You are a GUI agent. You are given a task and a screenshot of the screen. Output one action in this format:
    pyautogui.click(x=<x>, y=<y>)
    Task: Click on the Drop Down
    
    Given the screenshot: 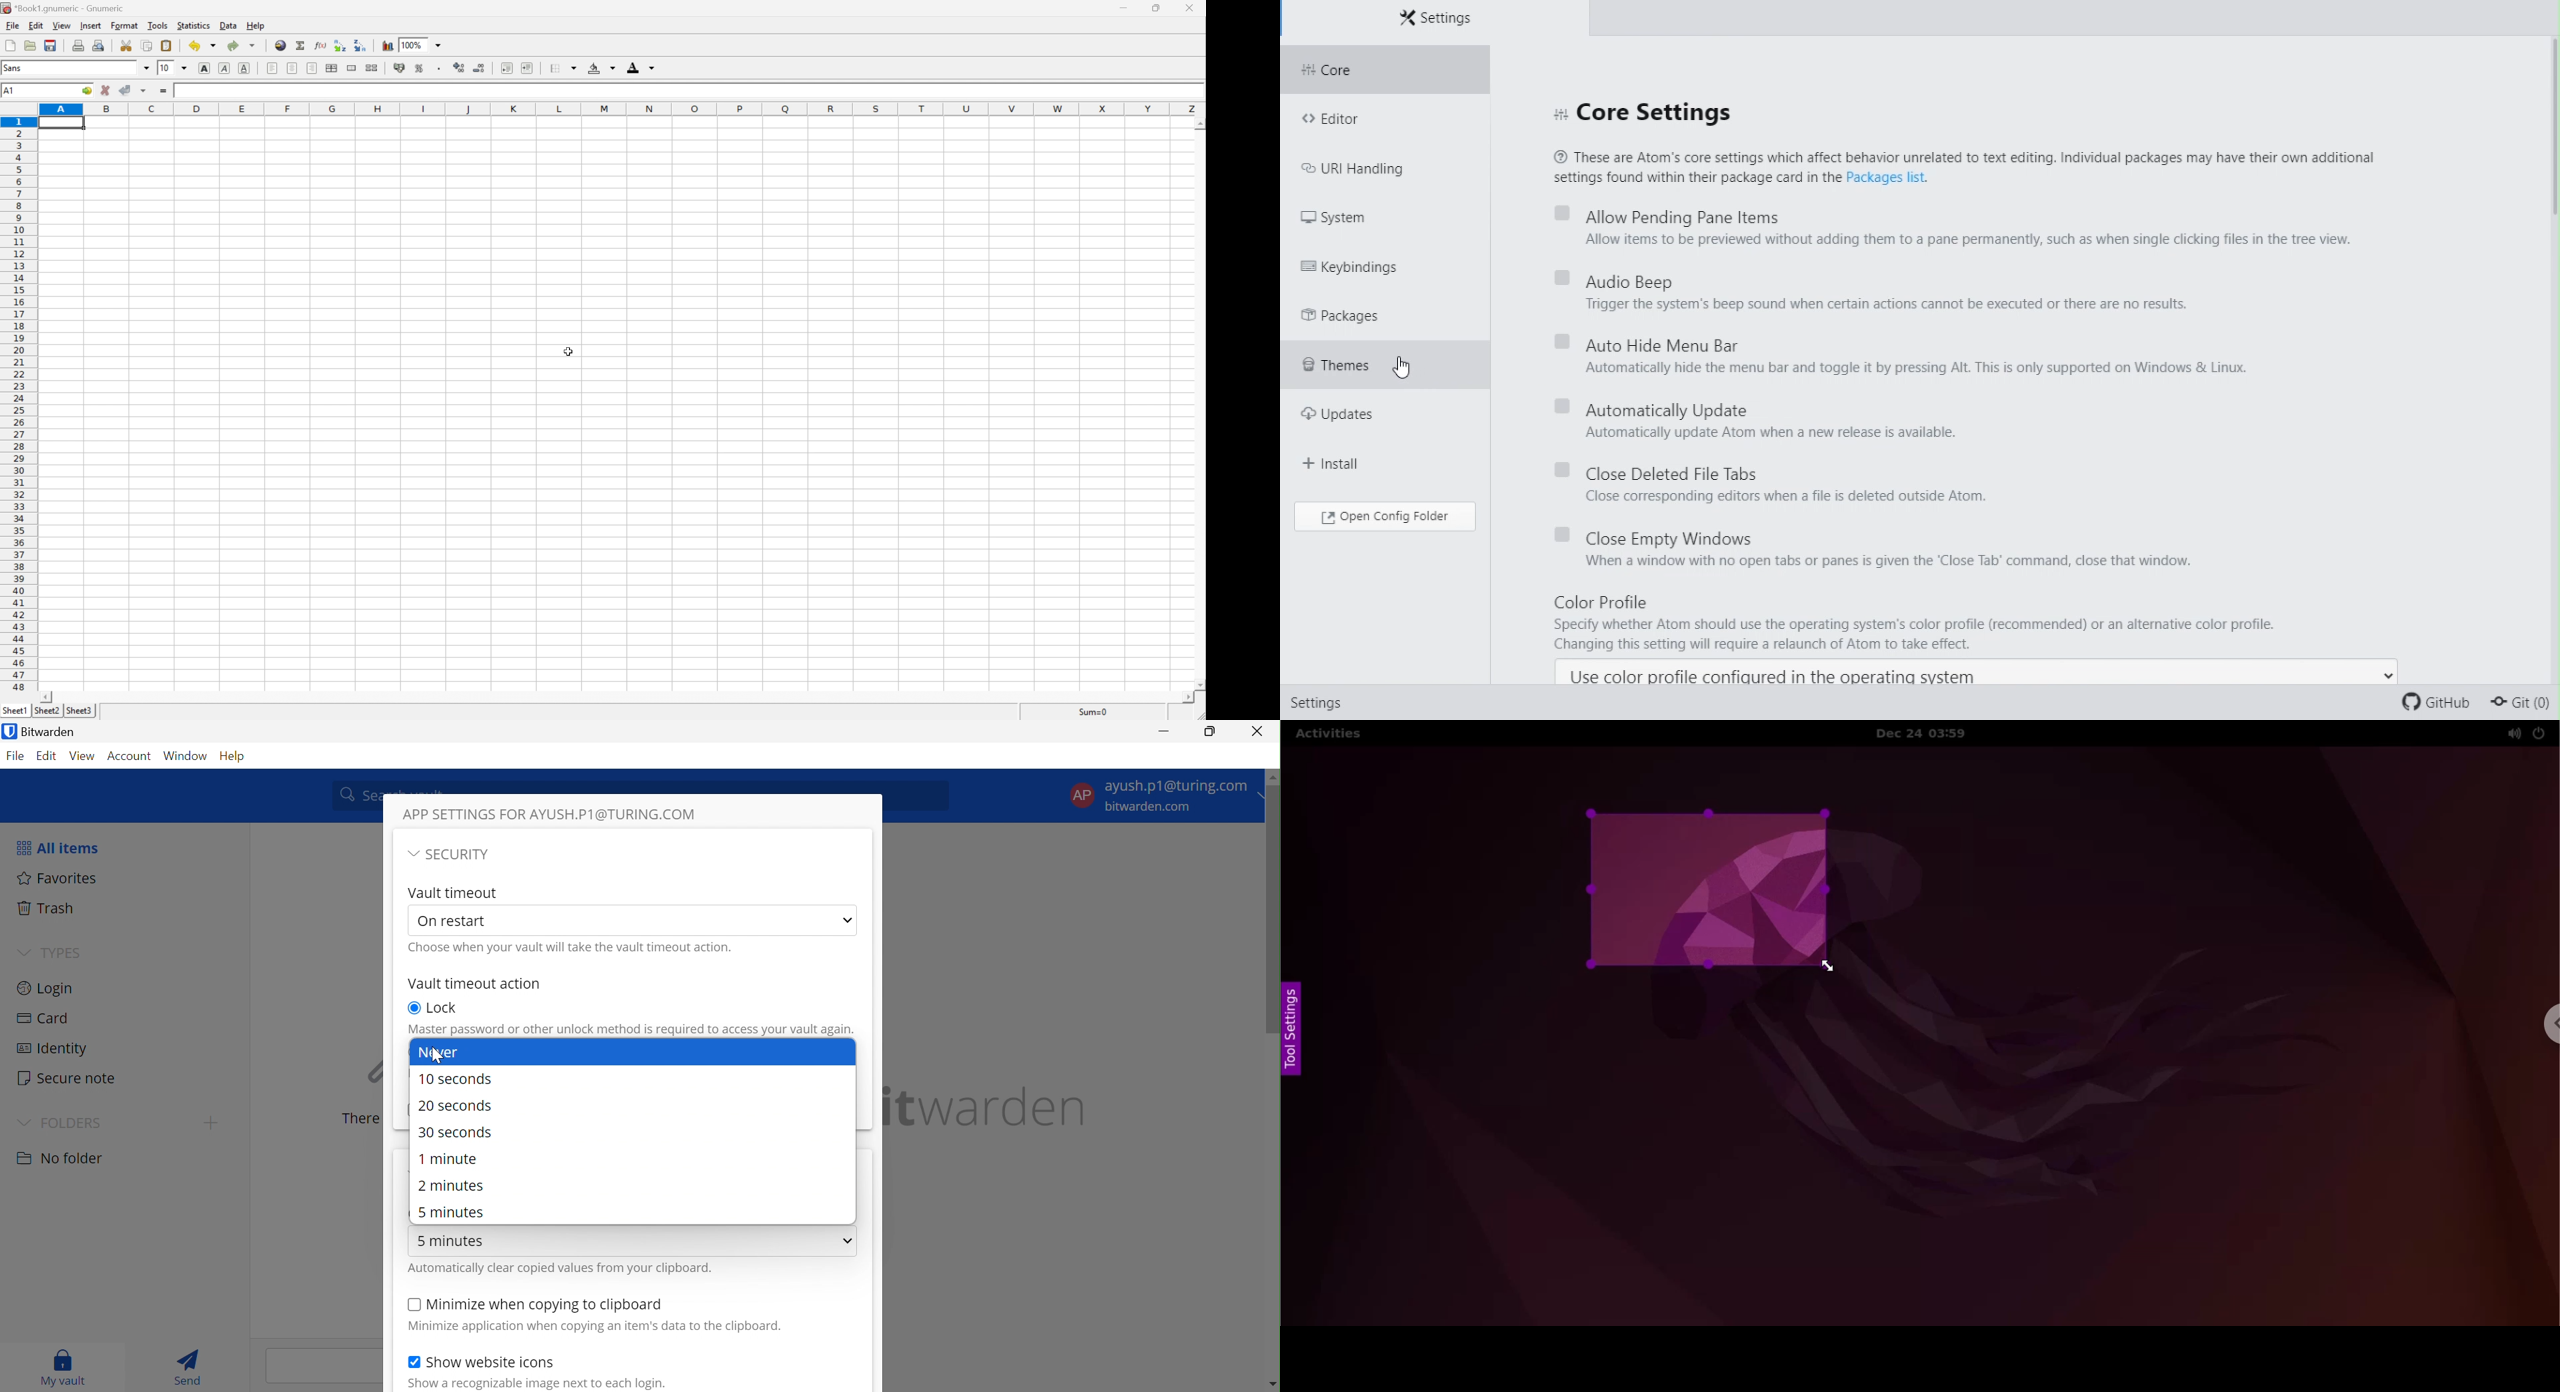 What is the action you would take?
    pyautogui.click(x=849, y=920)
    